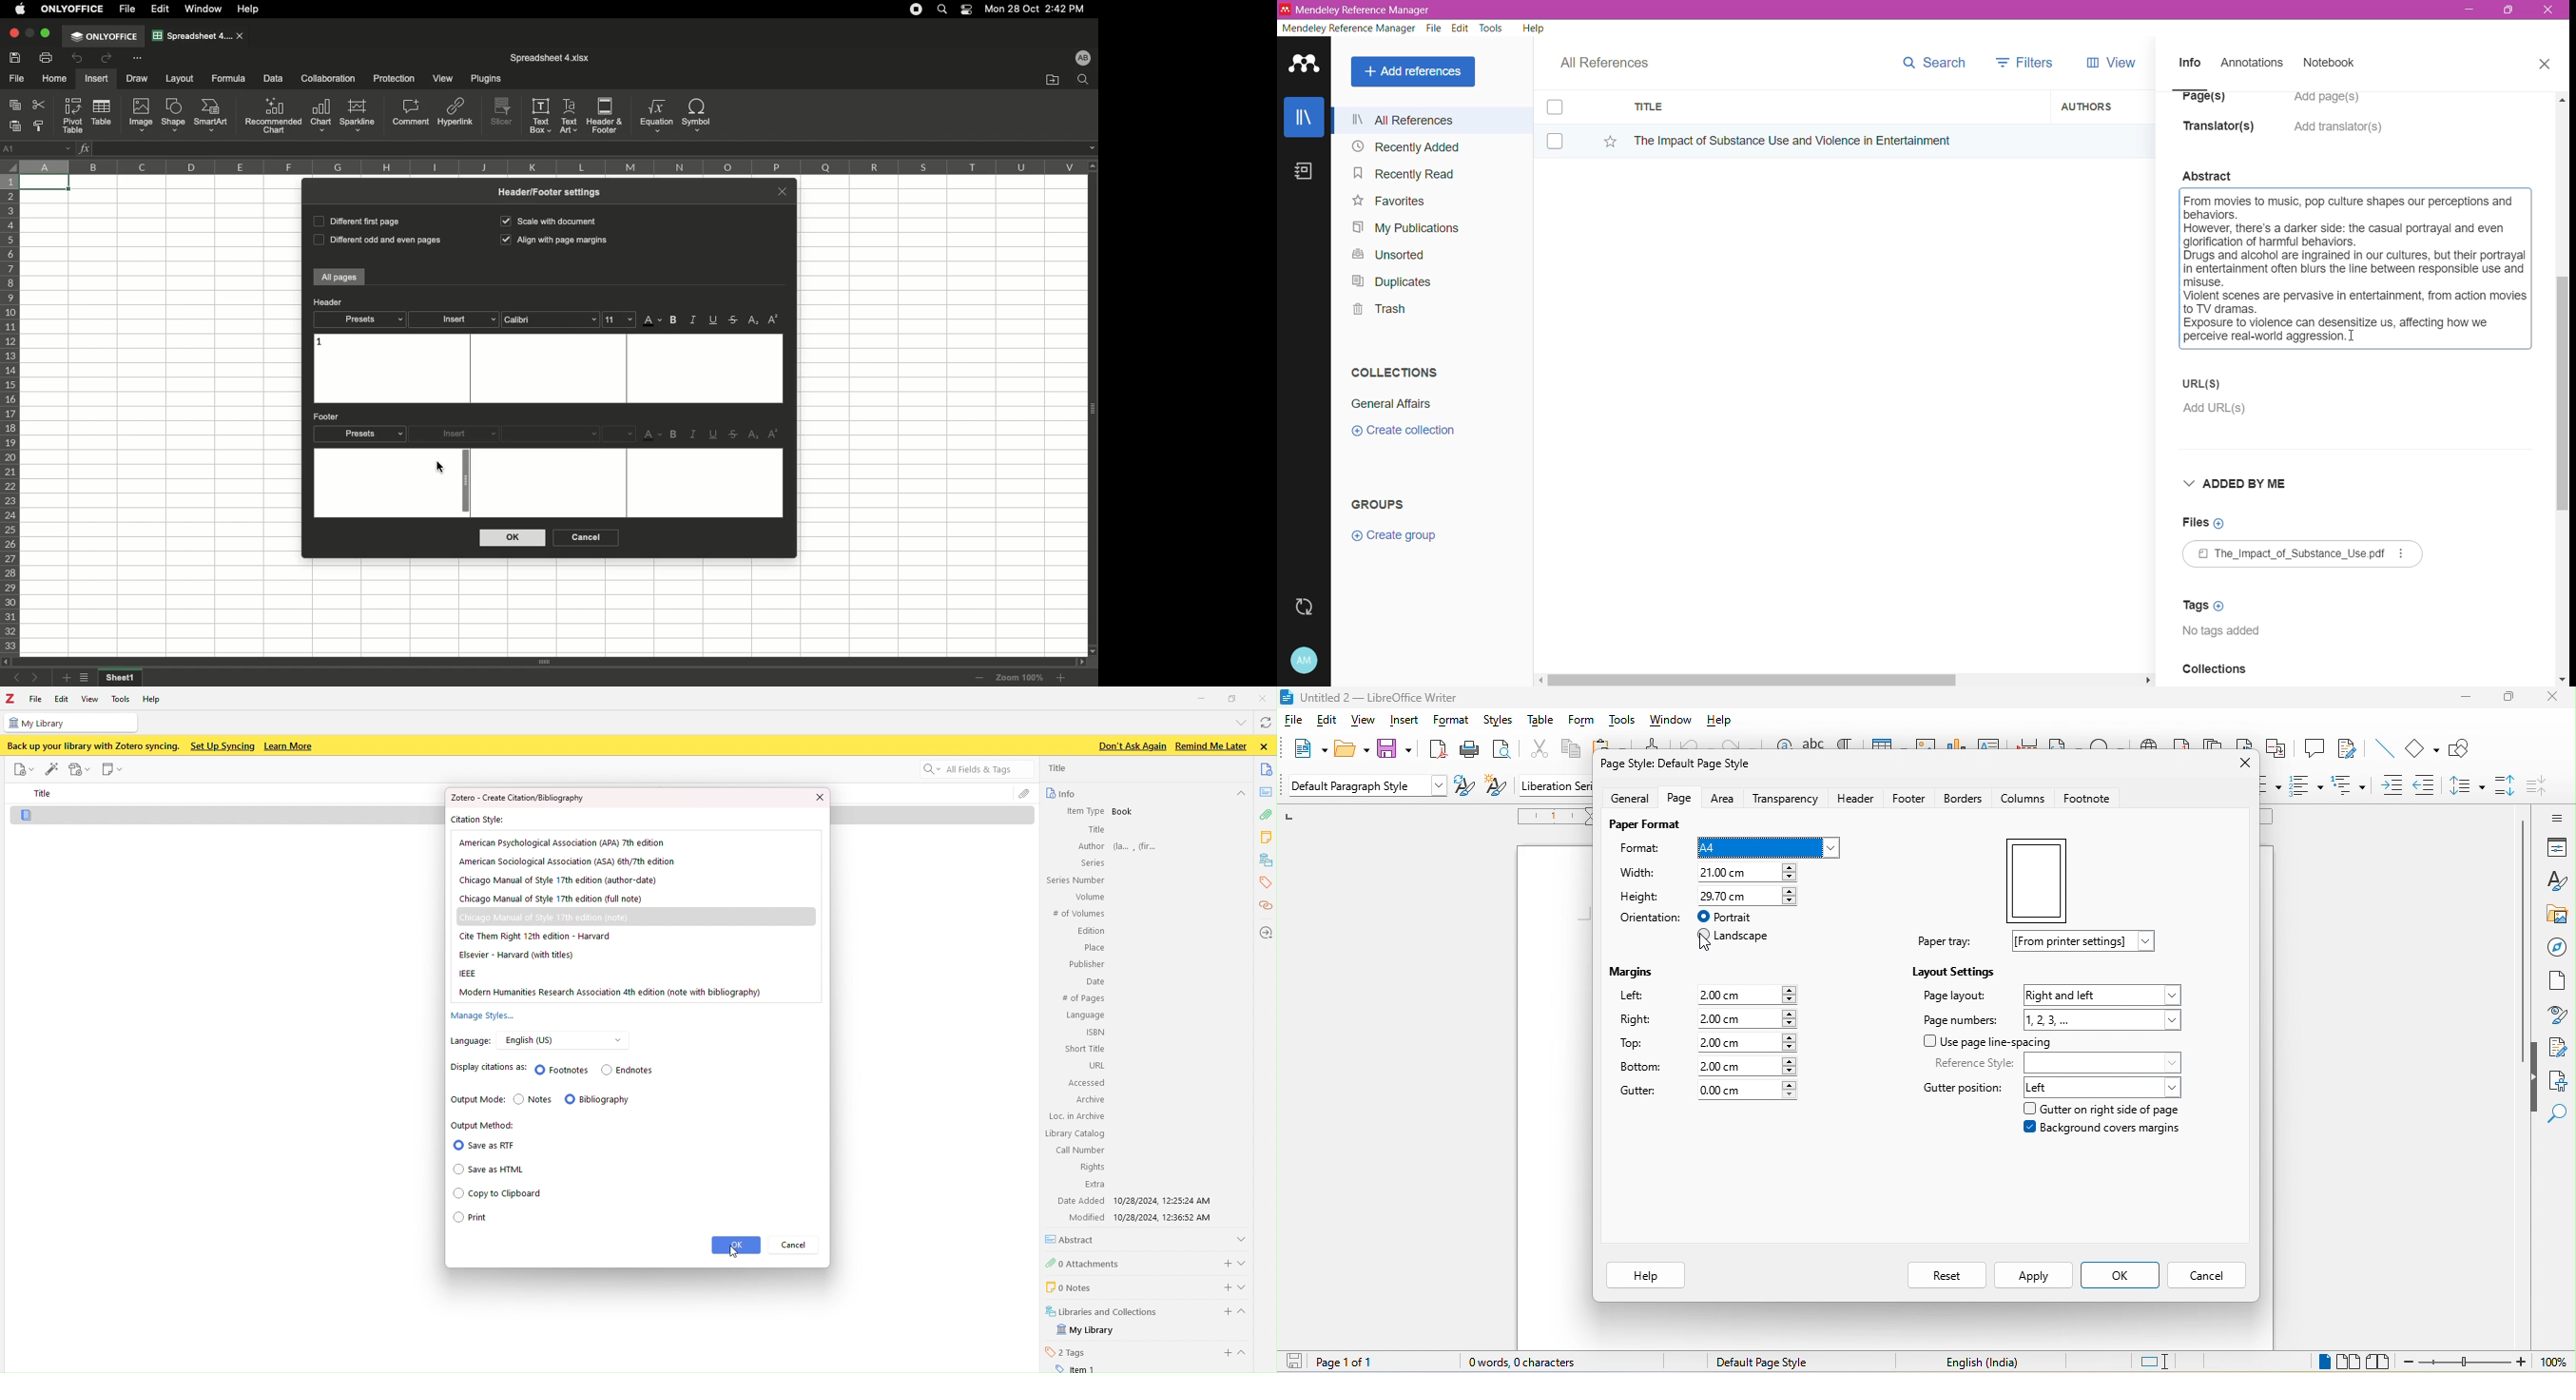 Image resolution: width=2576 pixels, height=1400 pixels. Describe the element at coordinates (328, 302) in the screenshot. I see `Header` at that location.